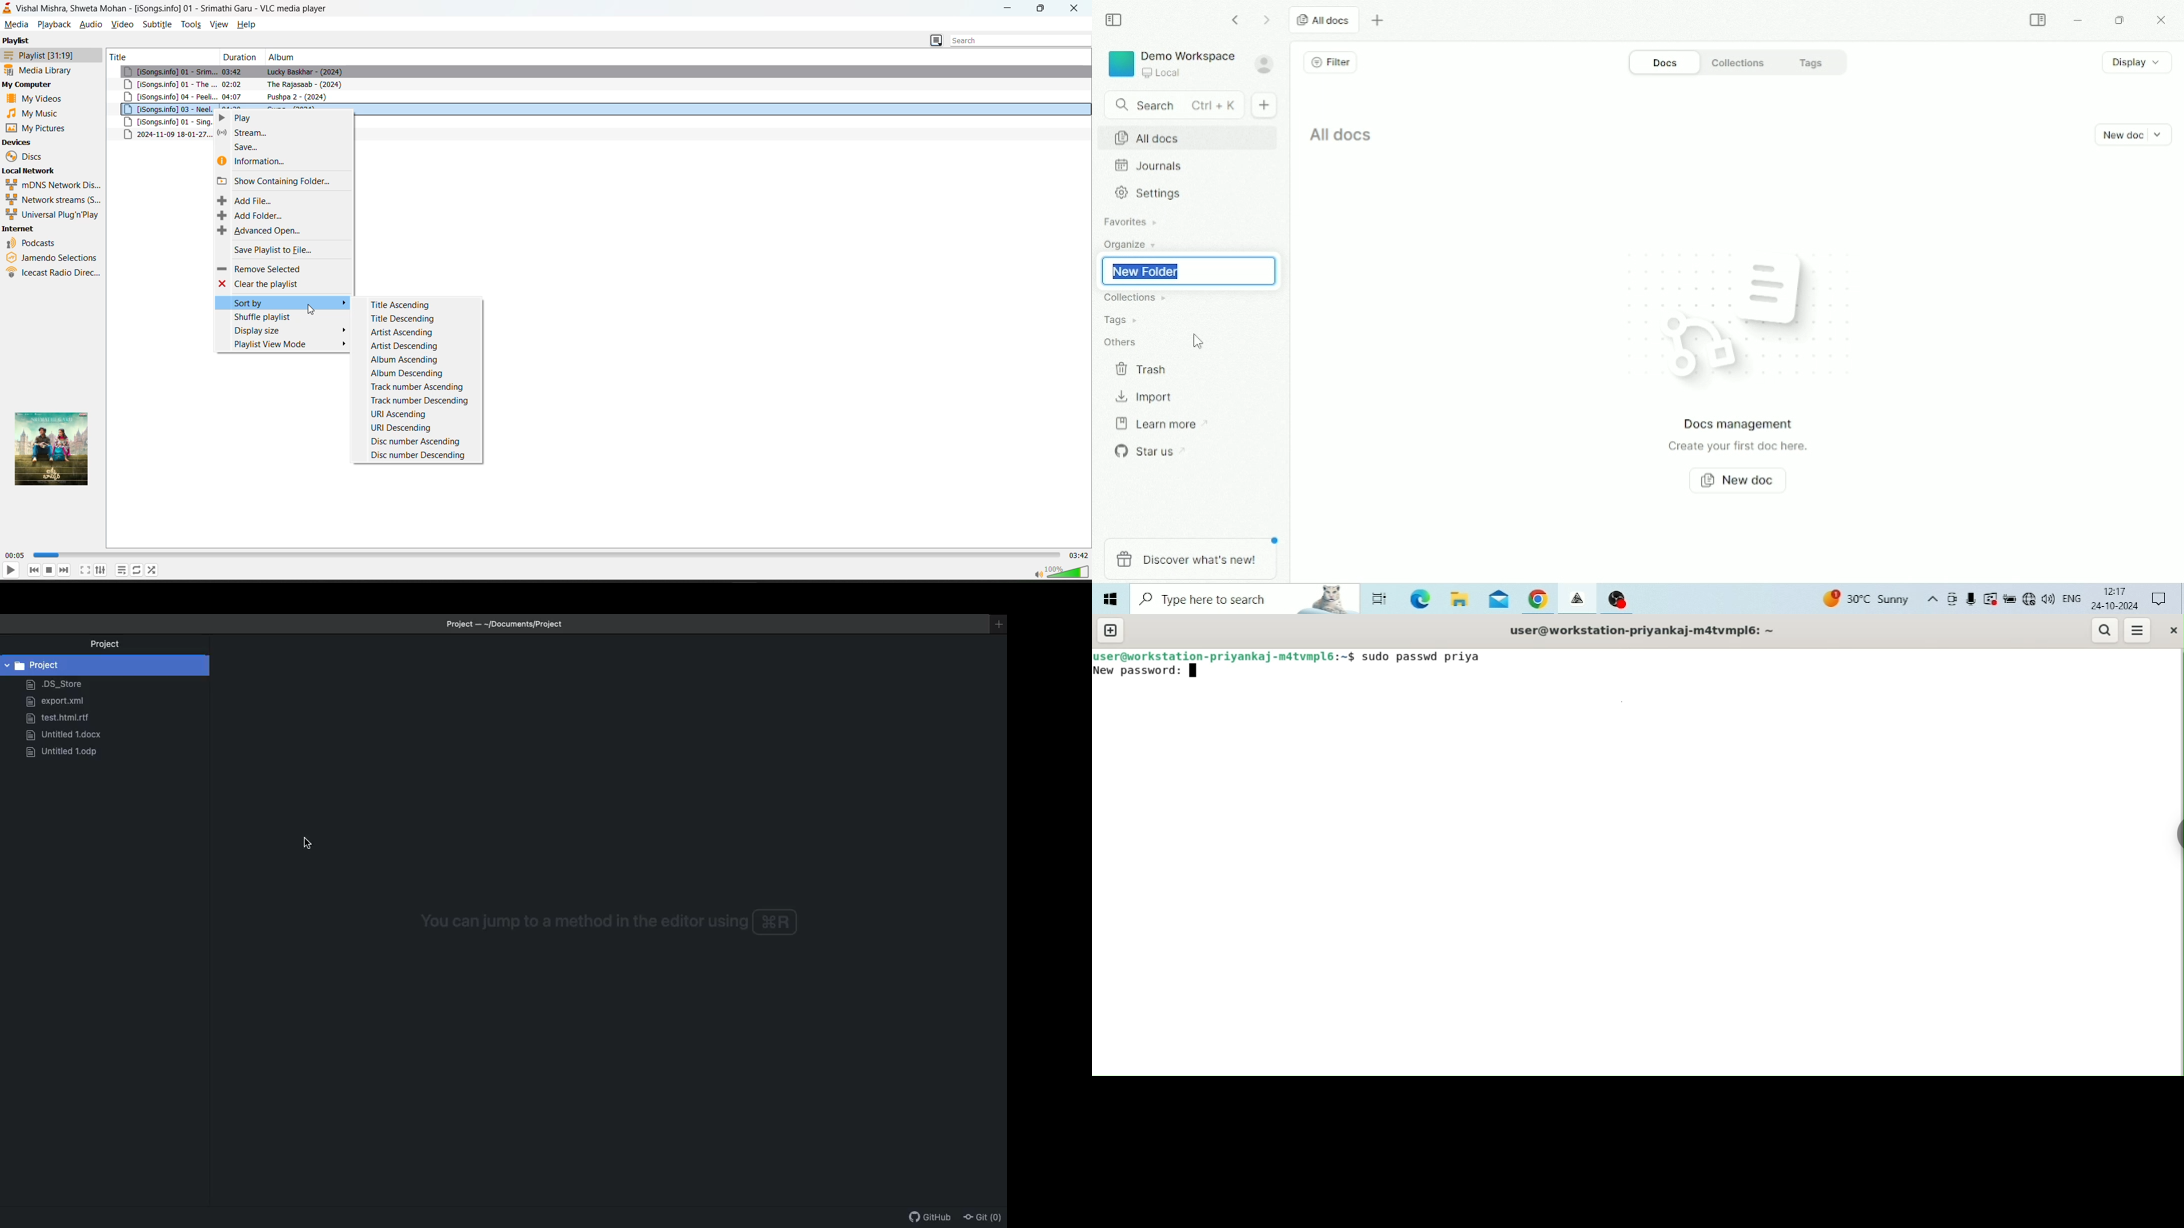  What do you see at coordinates (417, 413) in the screenshot?
I see `uri ascending` at bounding box center [417, 413].